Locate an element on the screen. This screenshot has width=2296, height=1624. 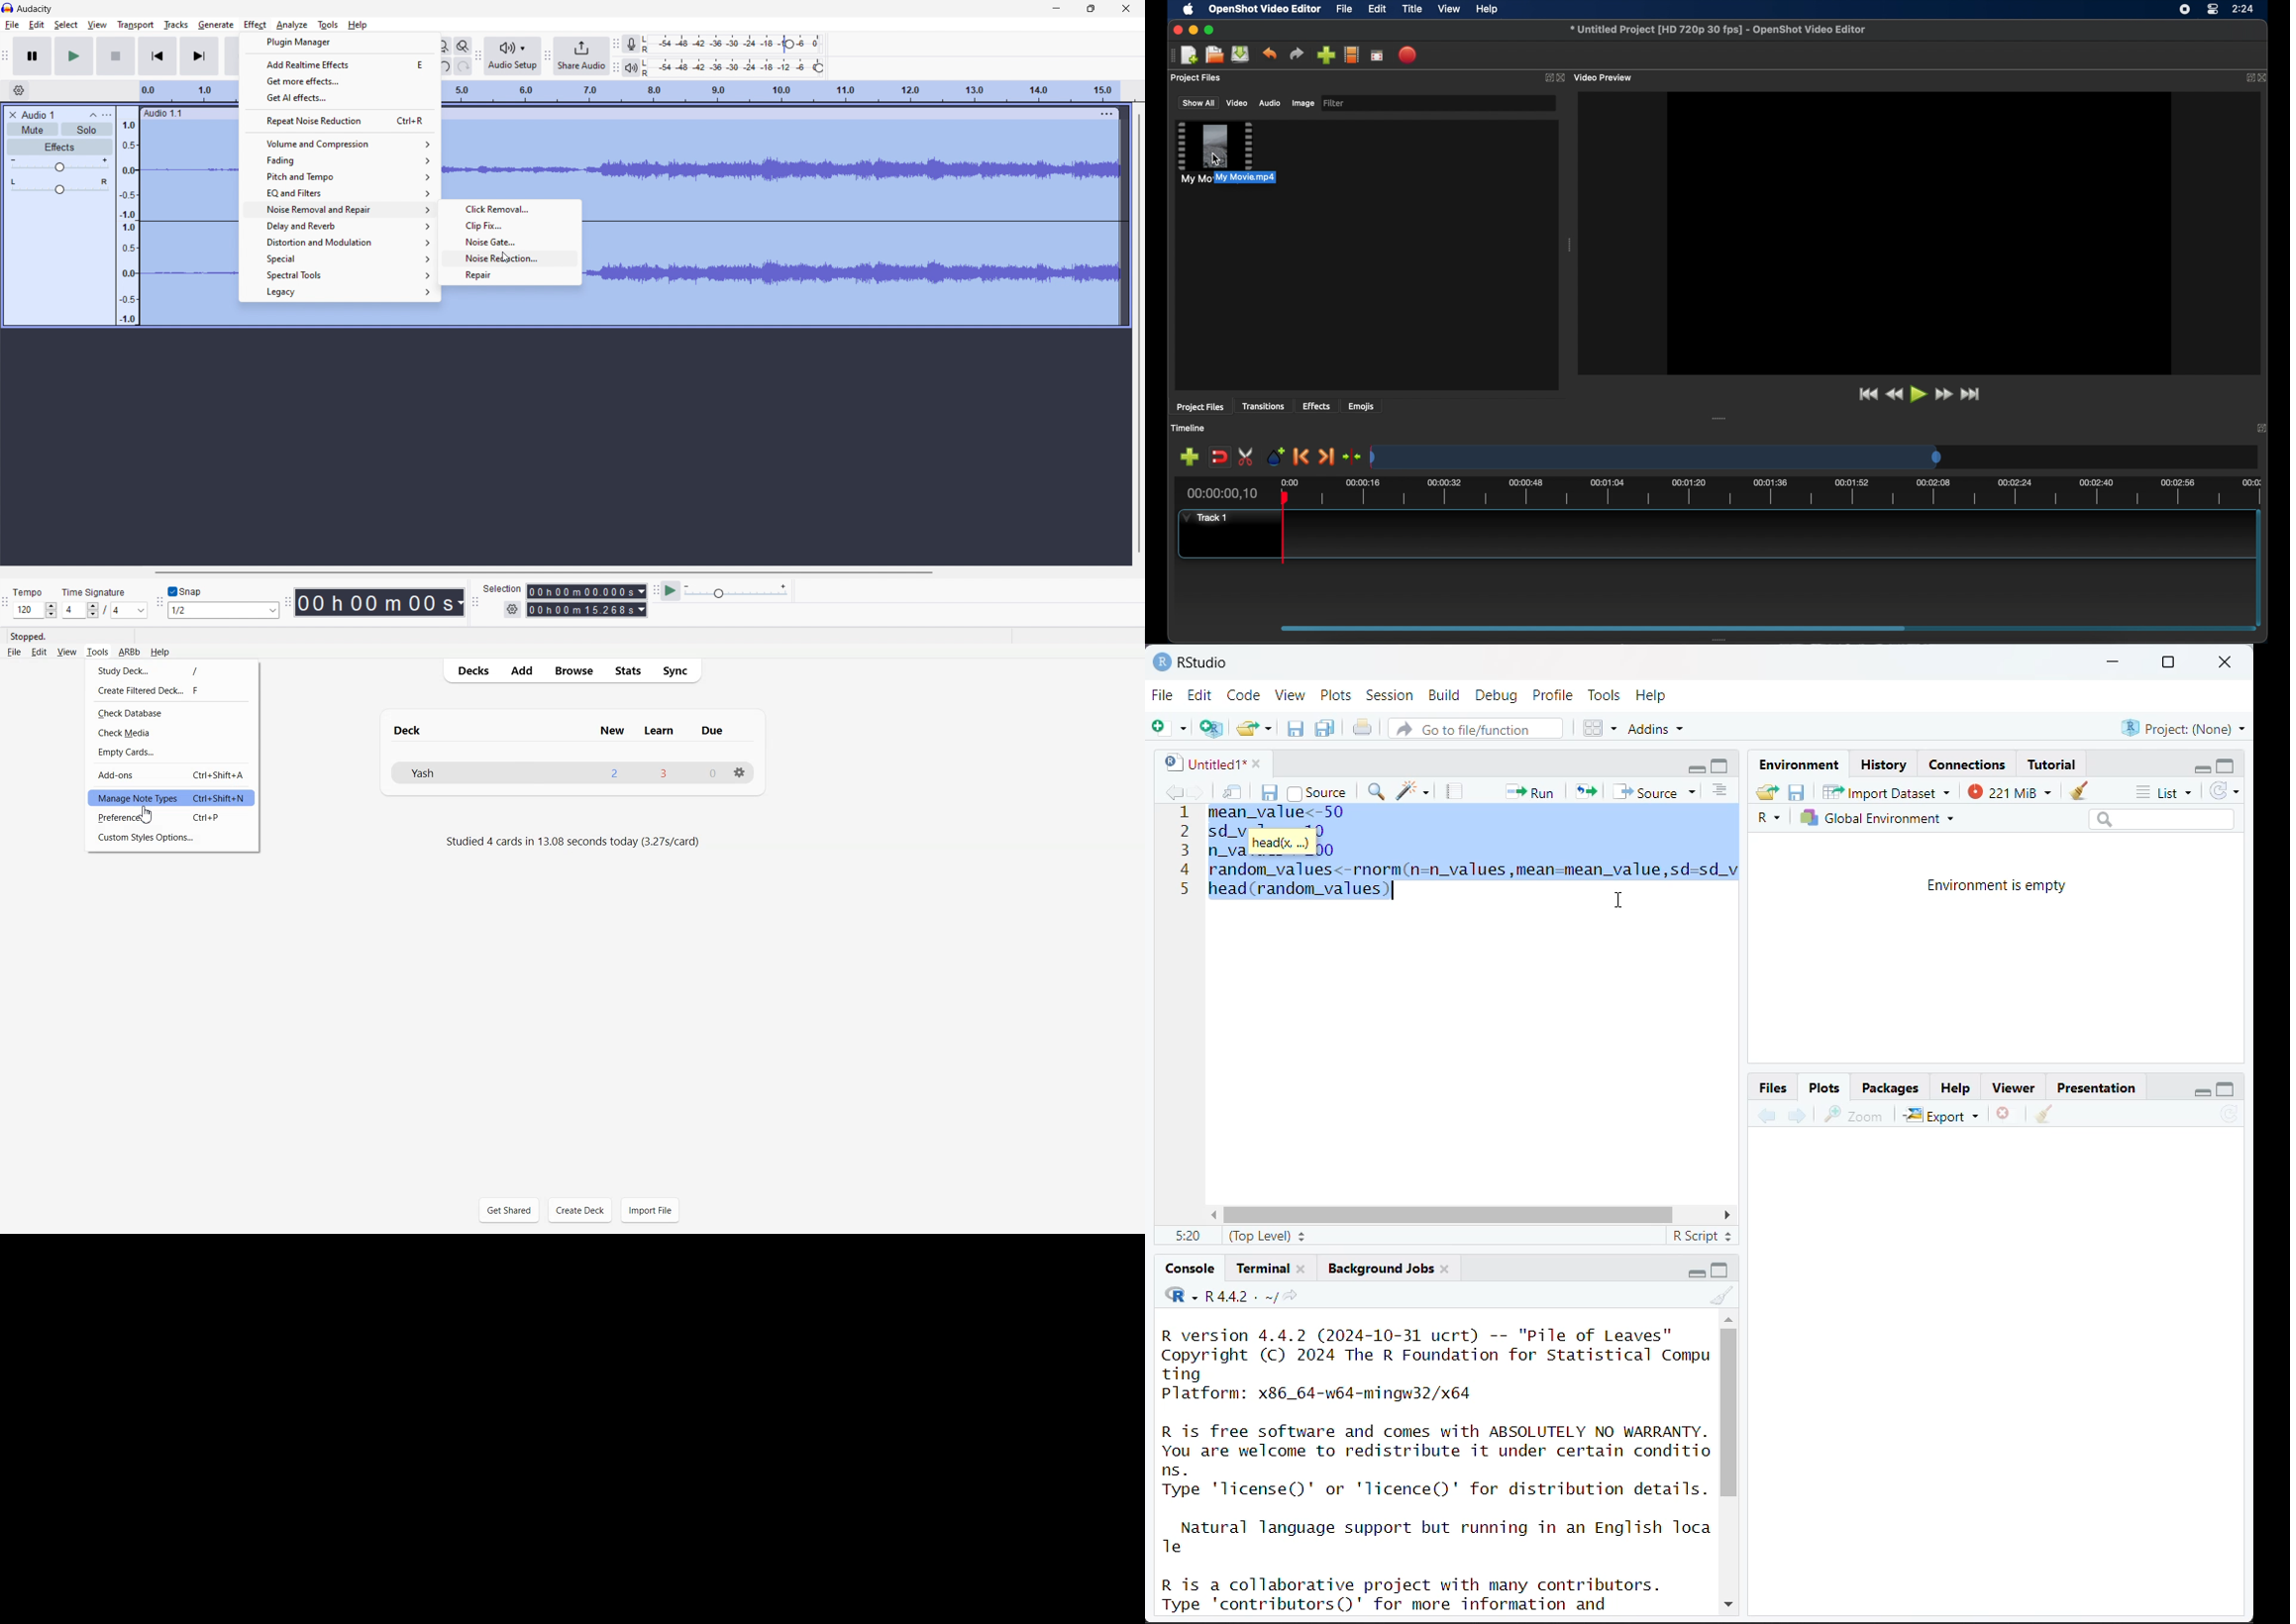
minimize is located at coordinates (2199, 1089).